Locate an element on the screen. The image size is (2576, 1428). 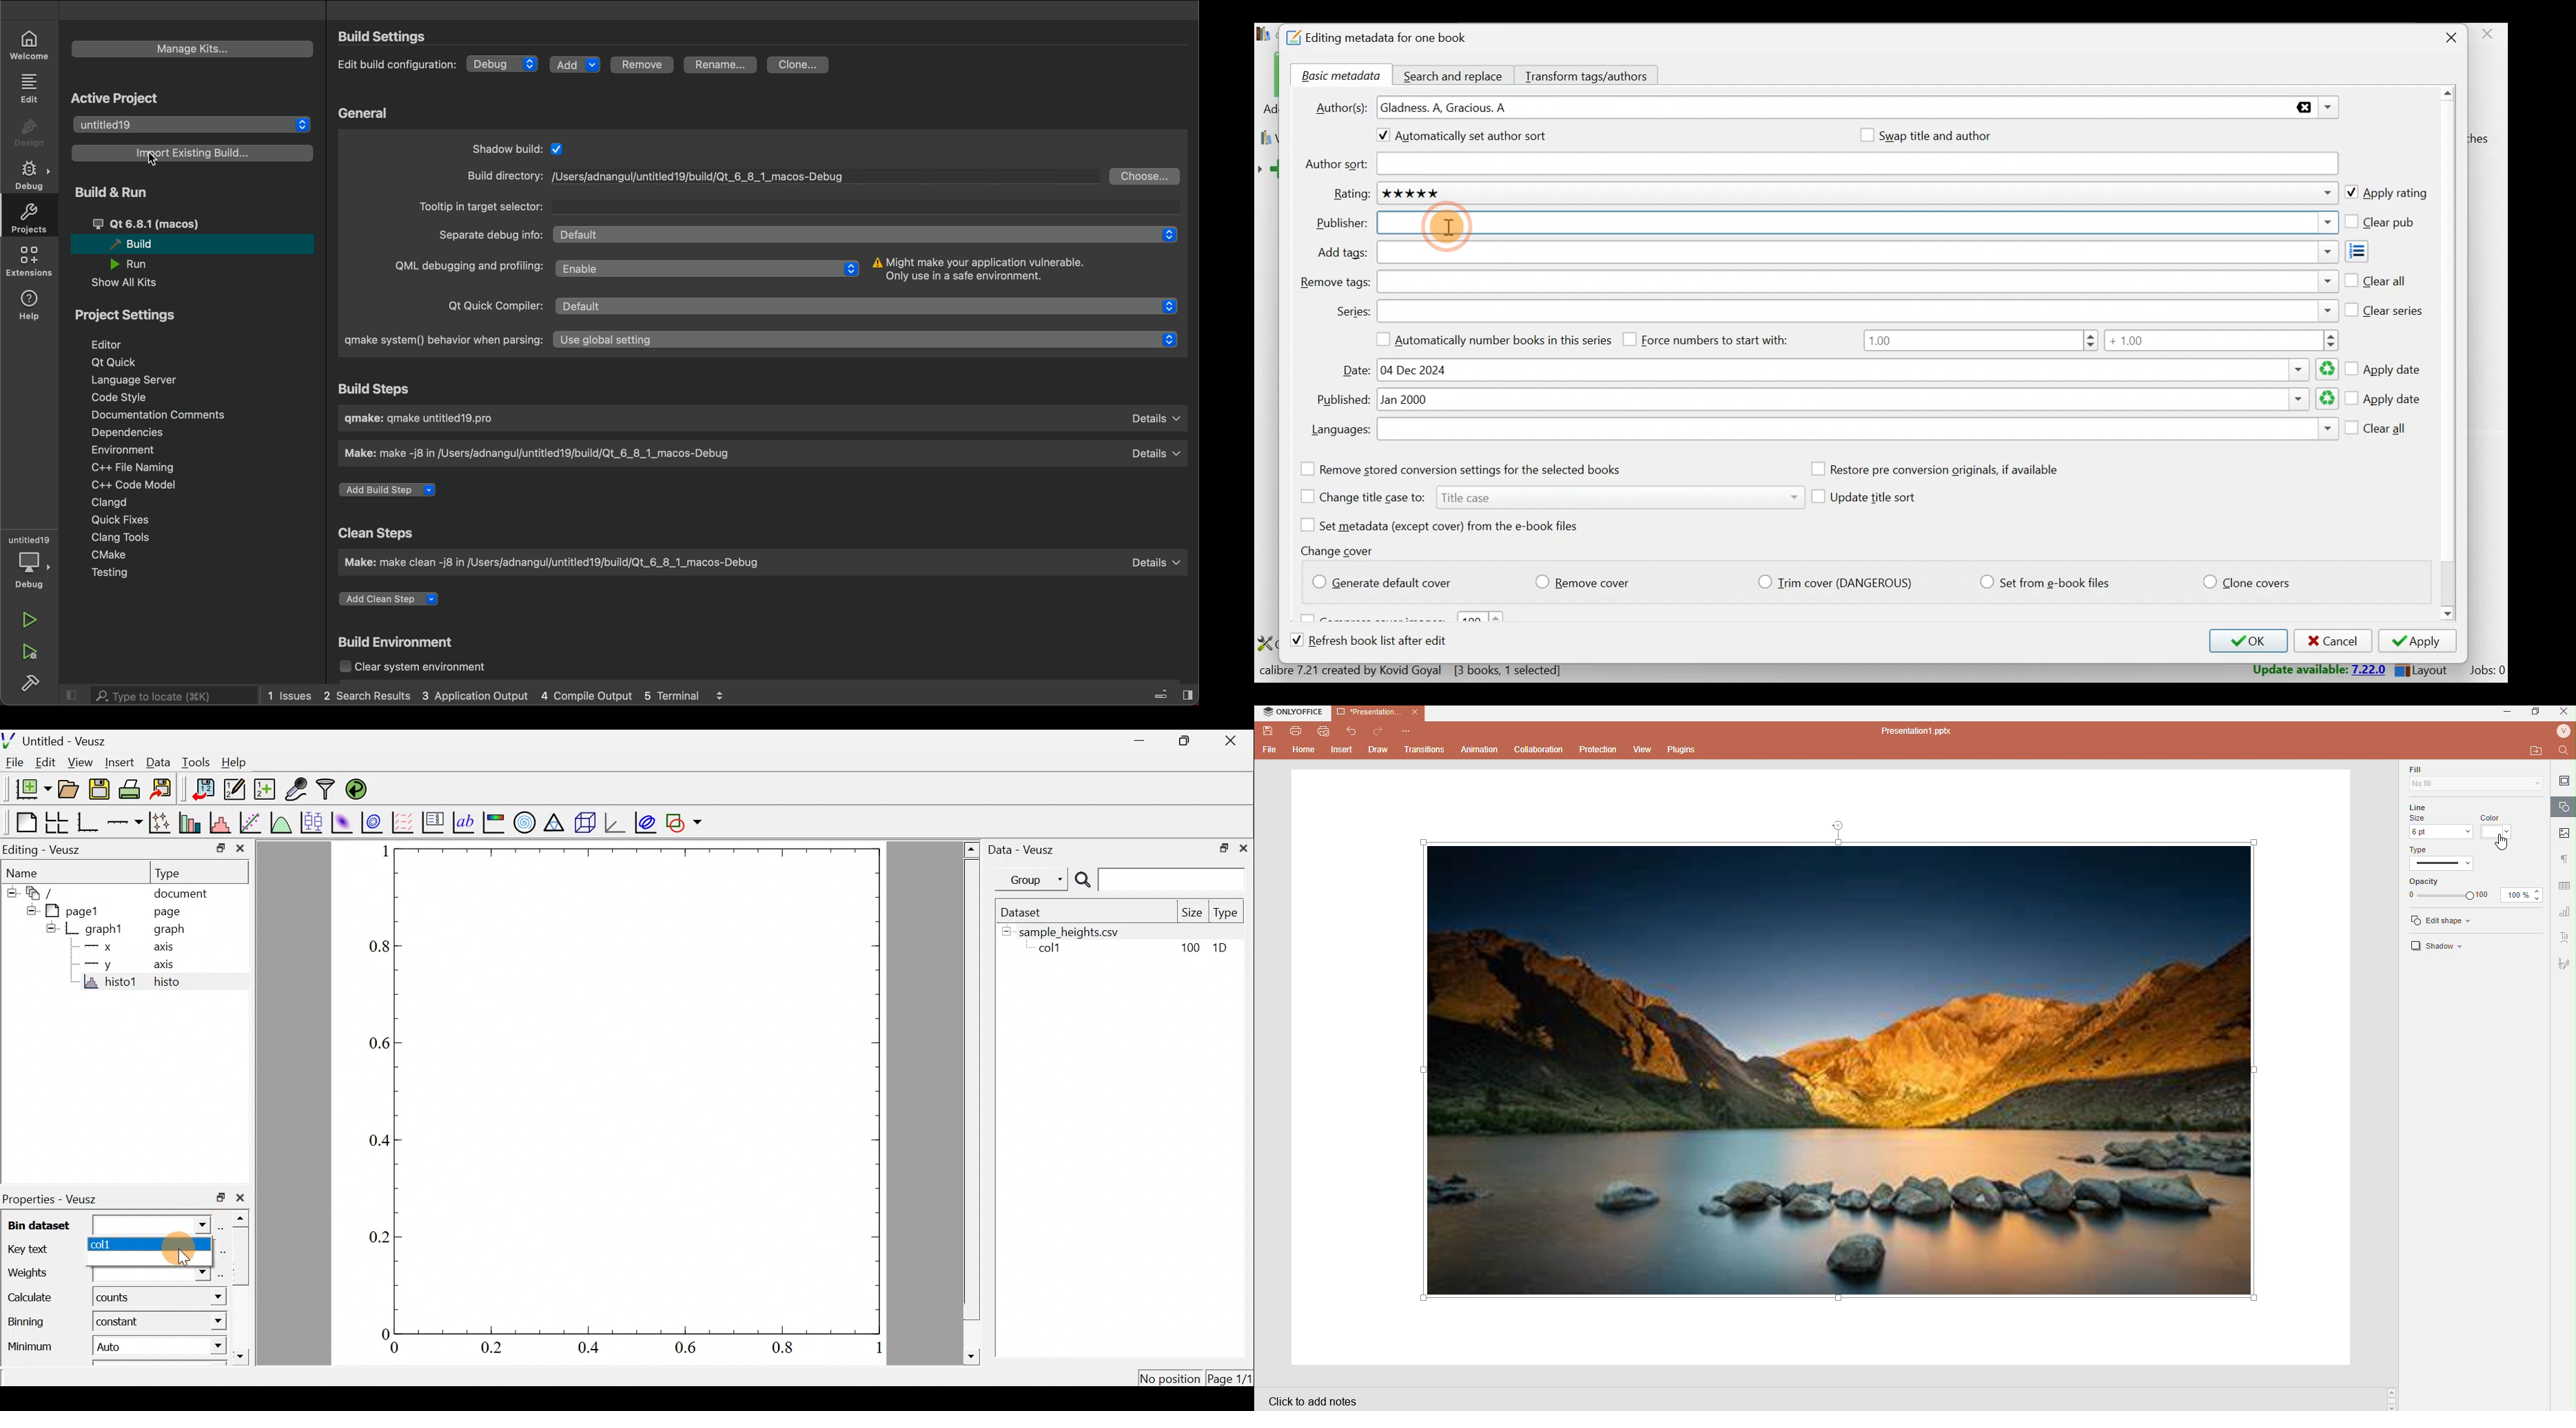
0.6 is located at coordinates (689, 1350).